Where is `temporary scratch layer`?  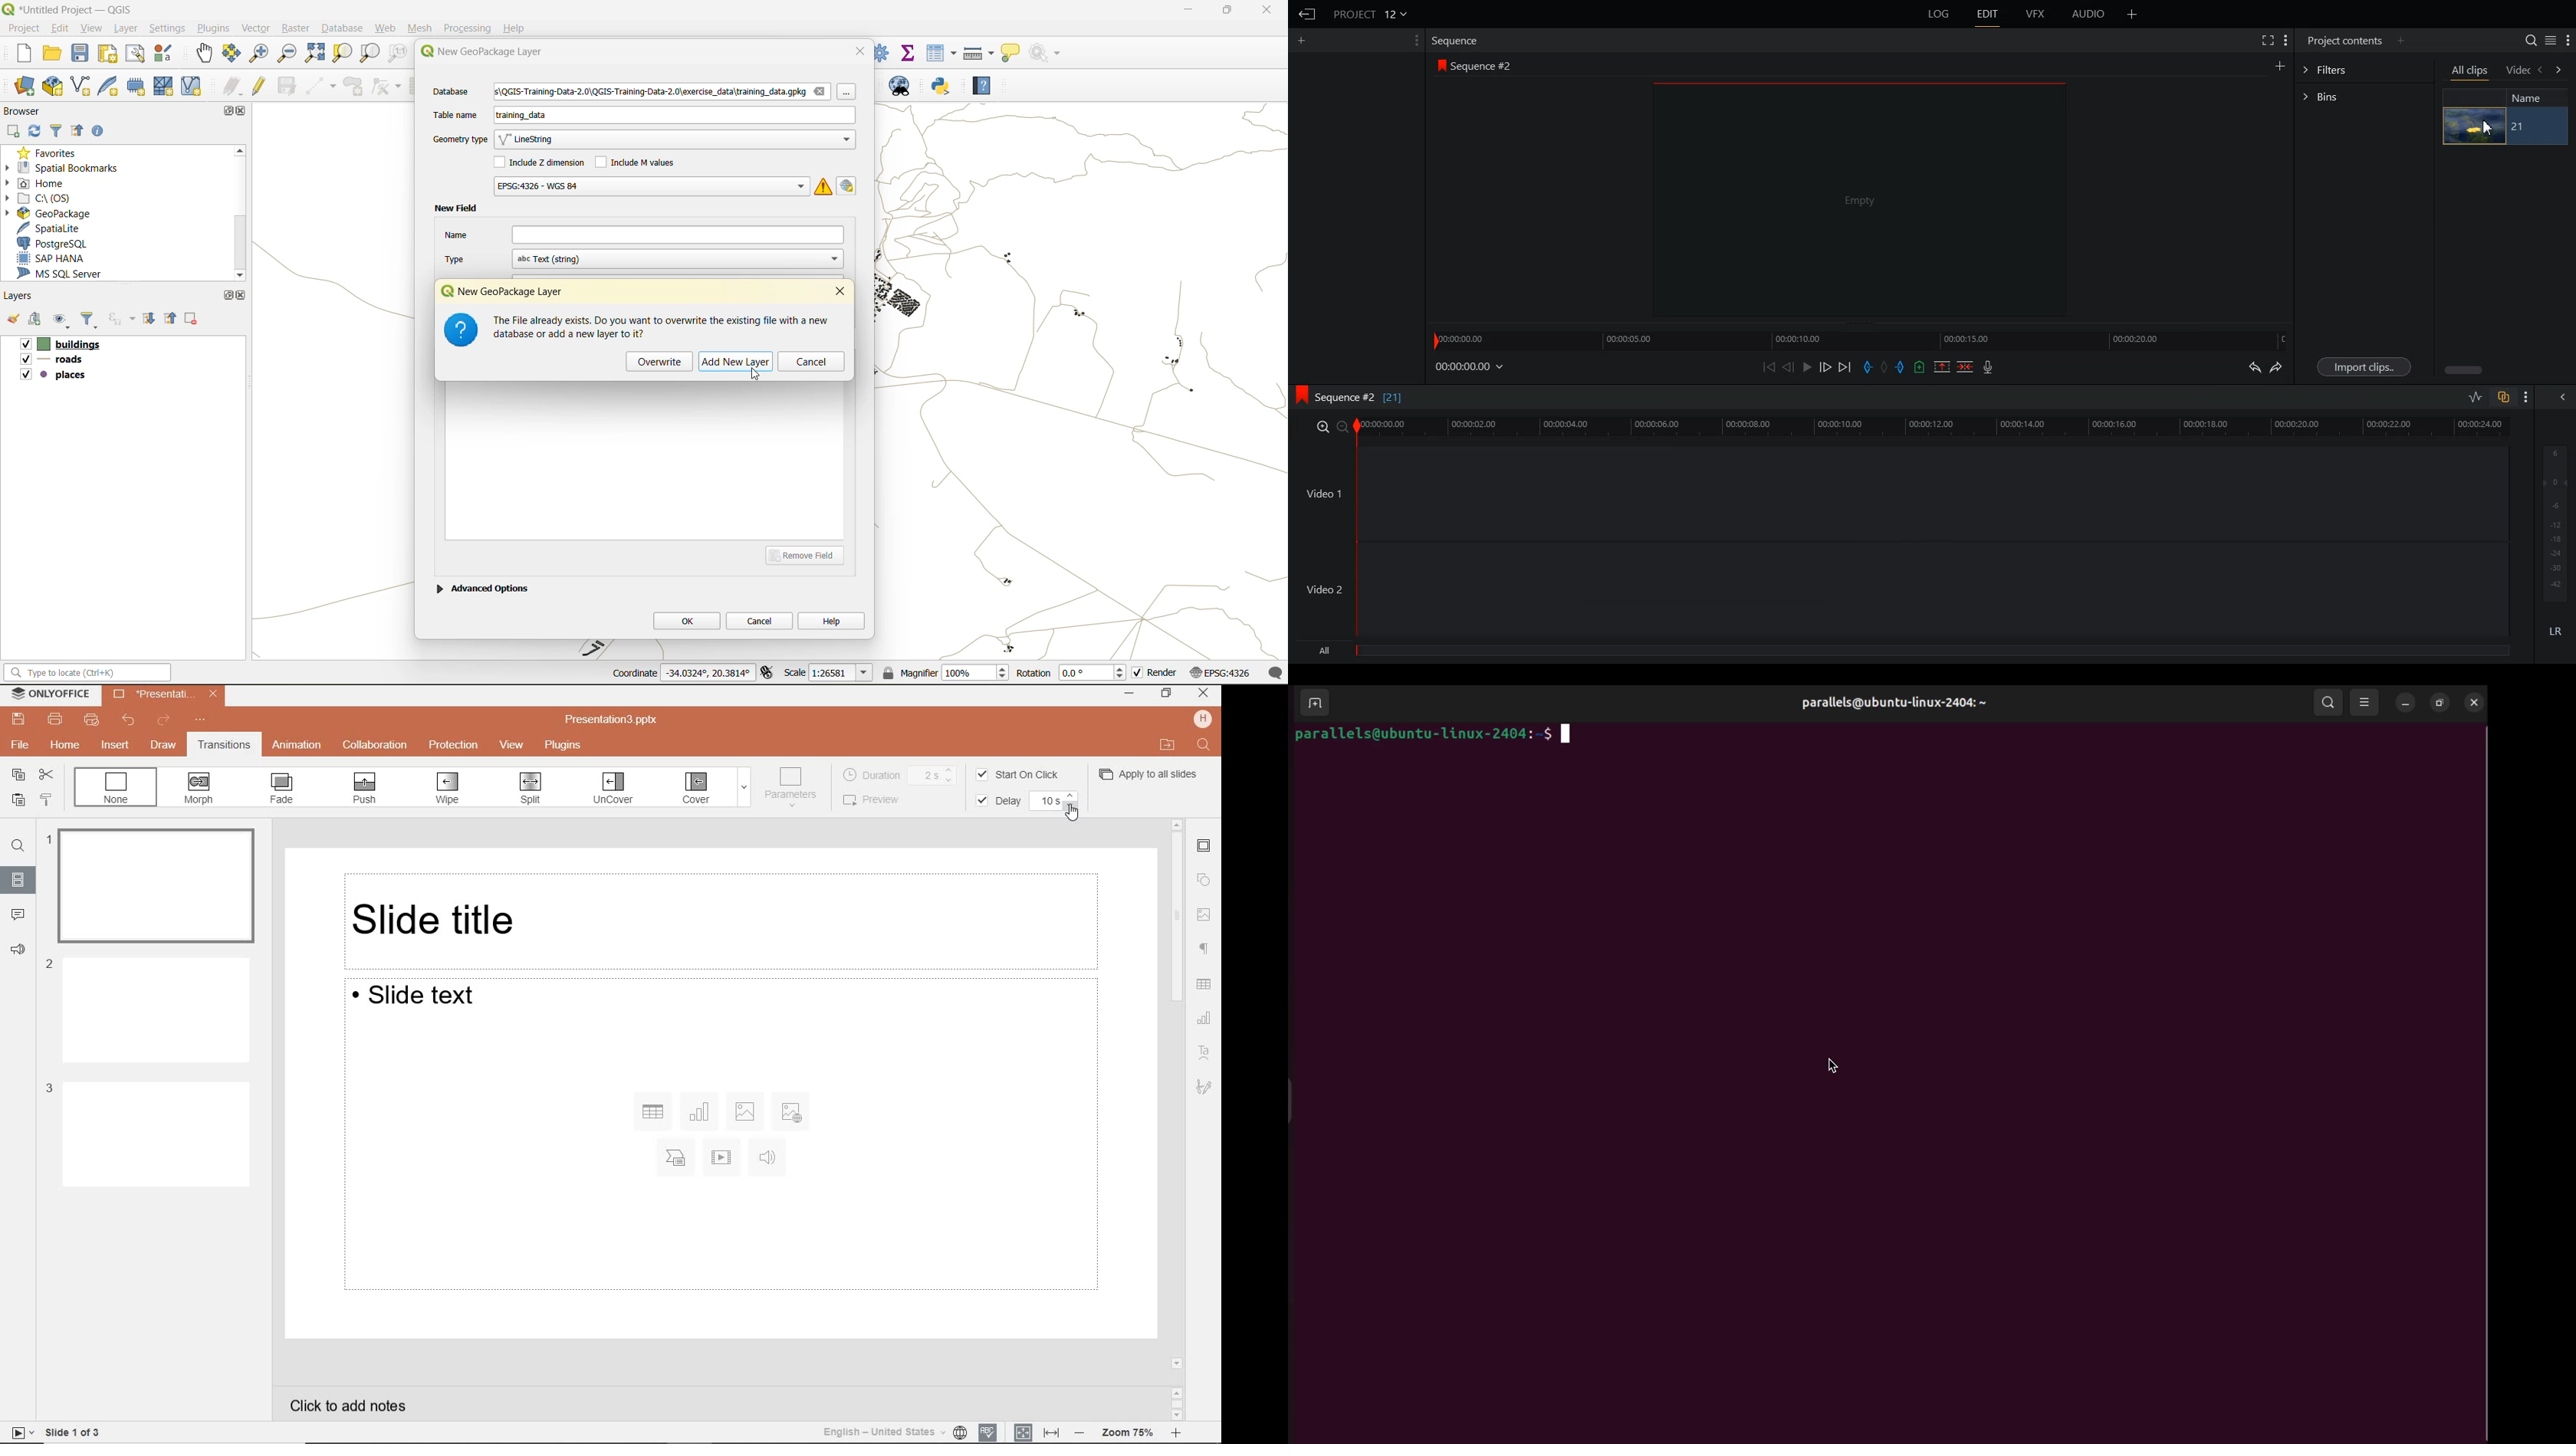
temporary scratch layer is located at coordinates (138, 87).